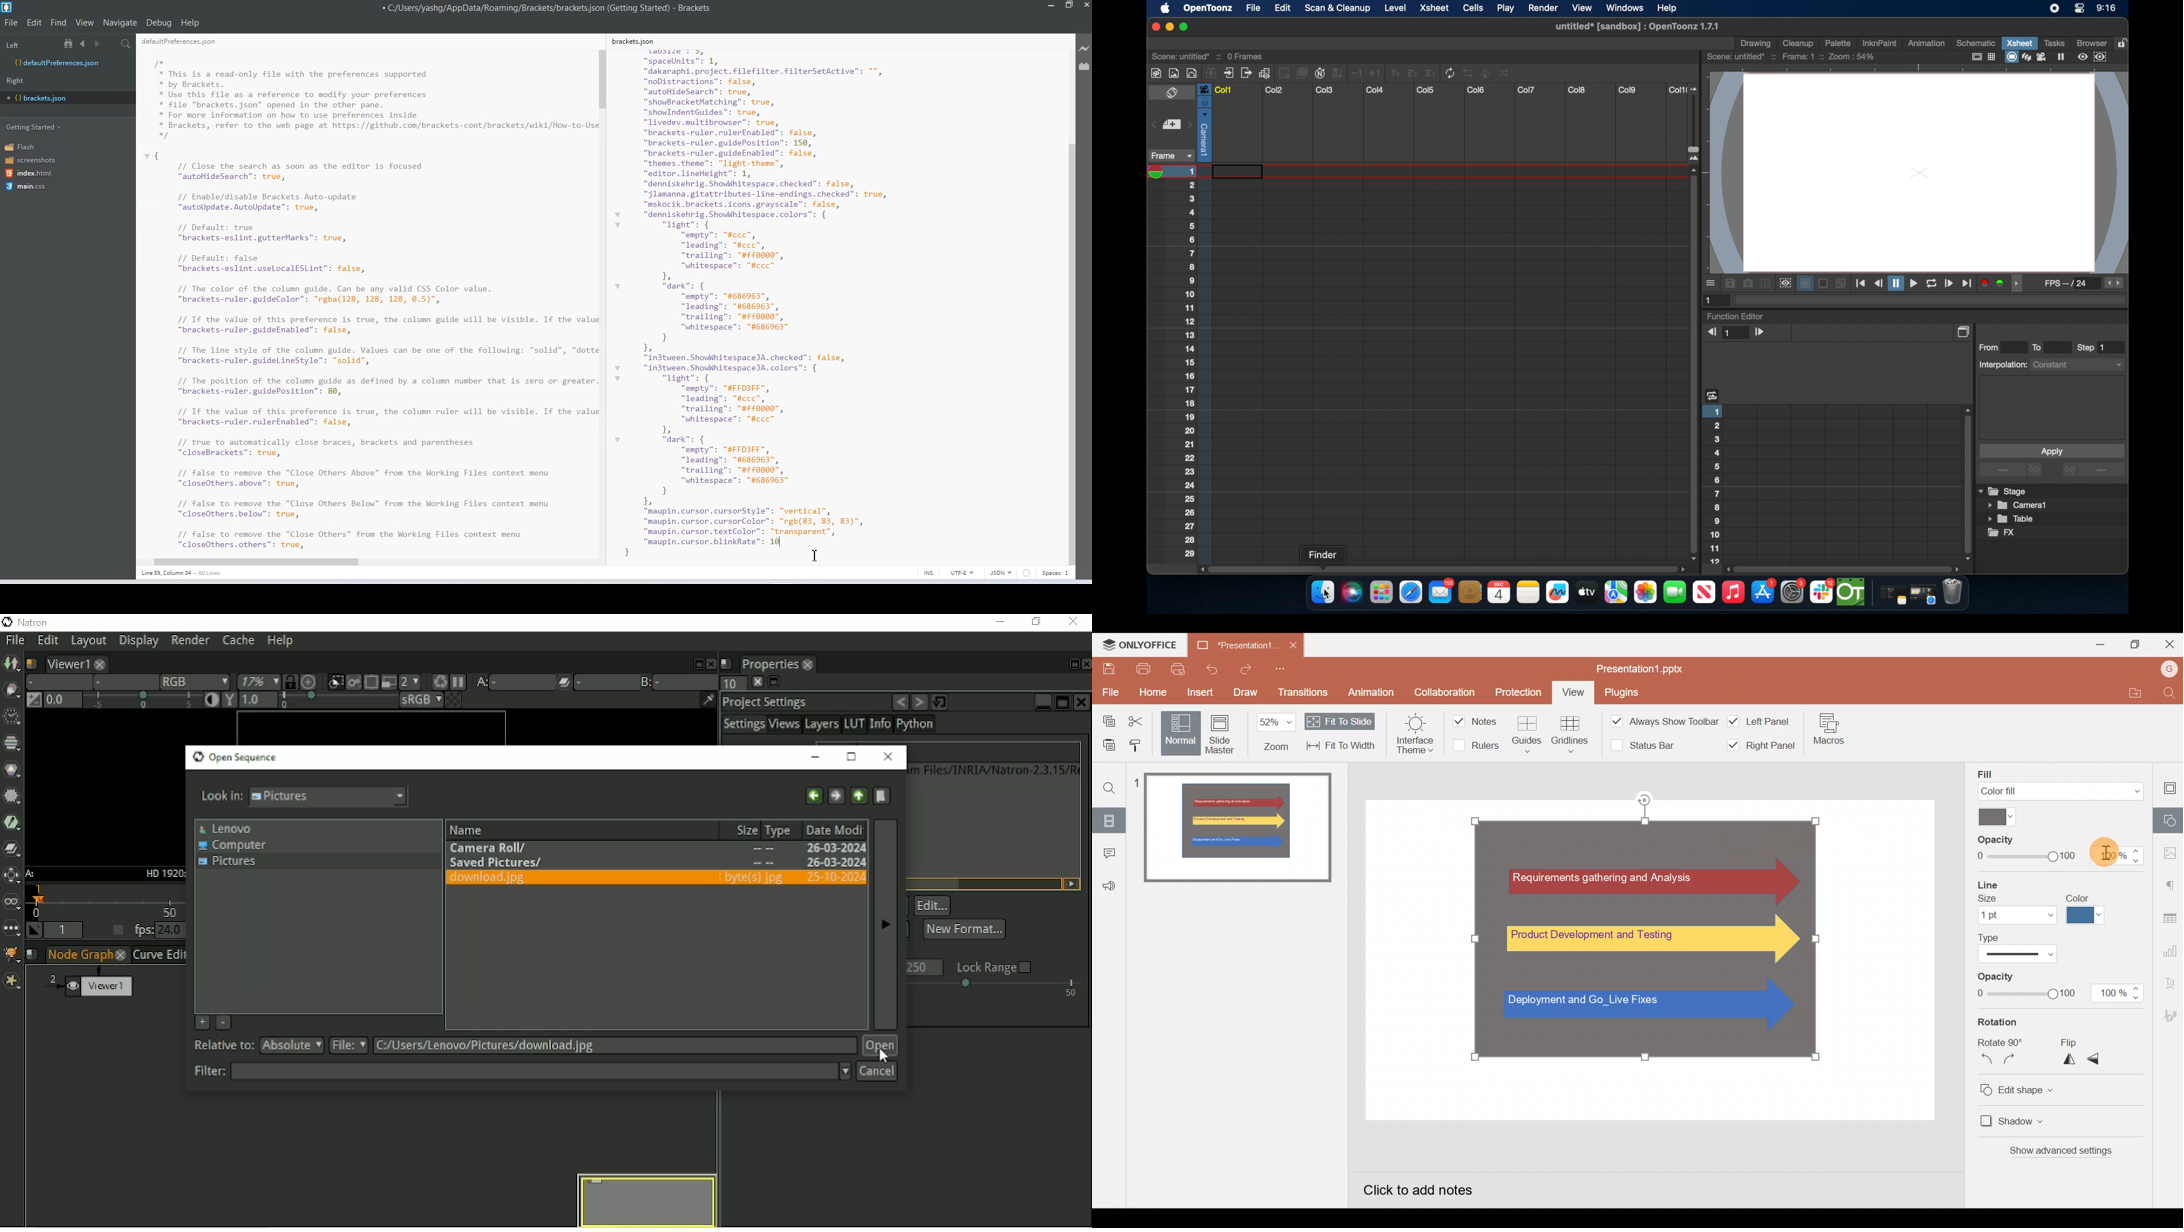  What do you see at coordinates (859, 794) in the screenshot?
I see `Go to parent directory` at bounding box center [859, 794].